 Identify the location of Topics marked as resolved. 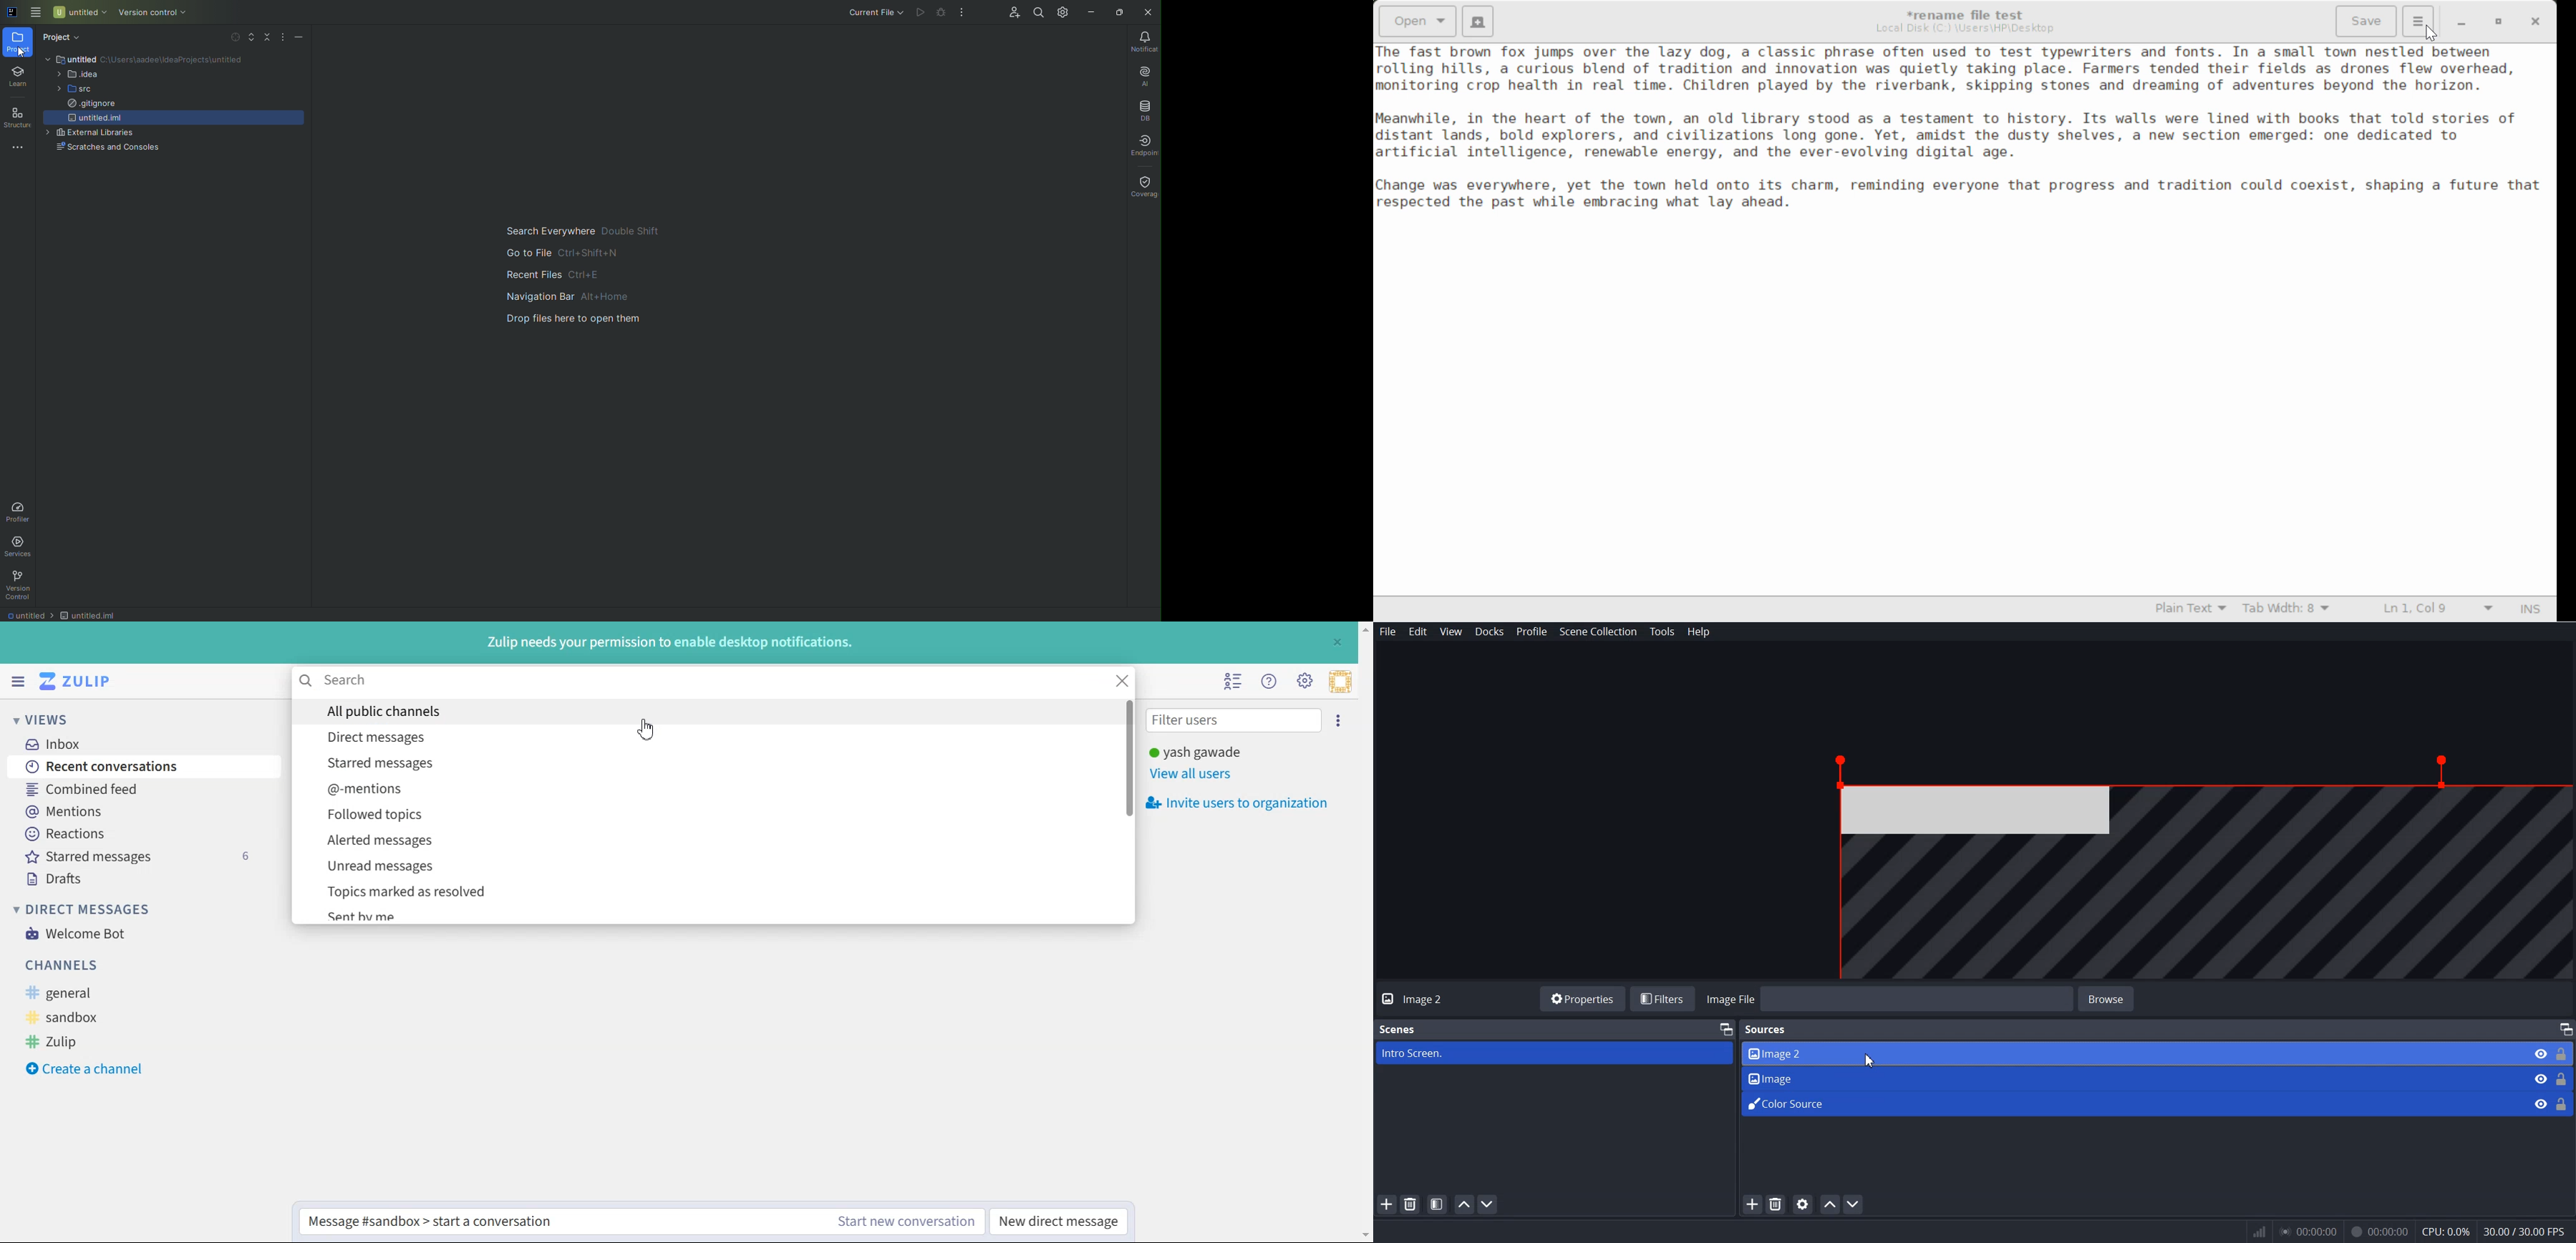
(702, 890).